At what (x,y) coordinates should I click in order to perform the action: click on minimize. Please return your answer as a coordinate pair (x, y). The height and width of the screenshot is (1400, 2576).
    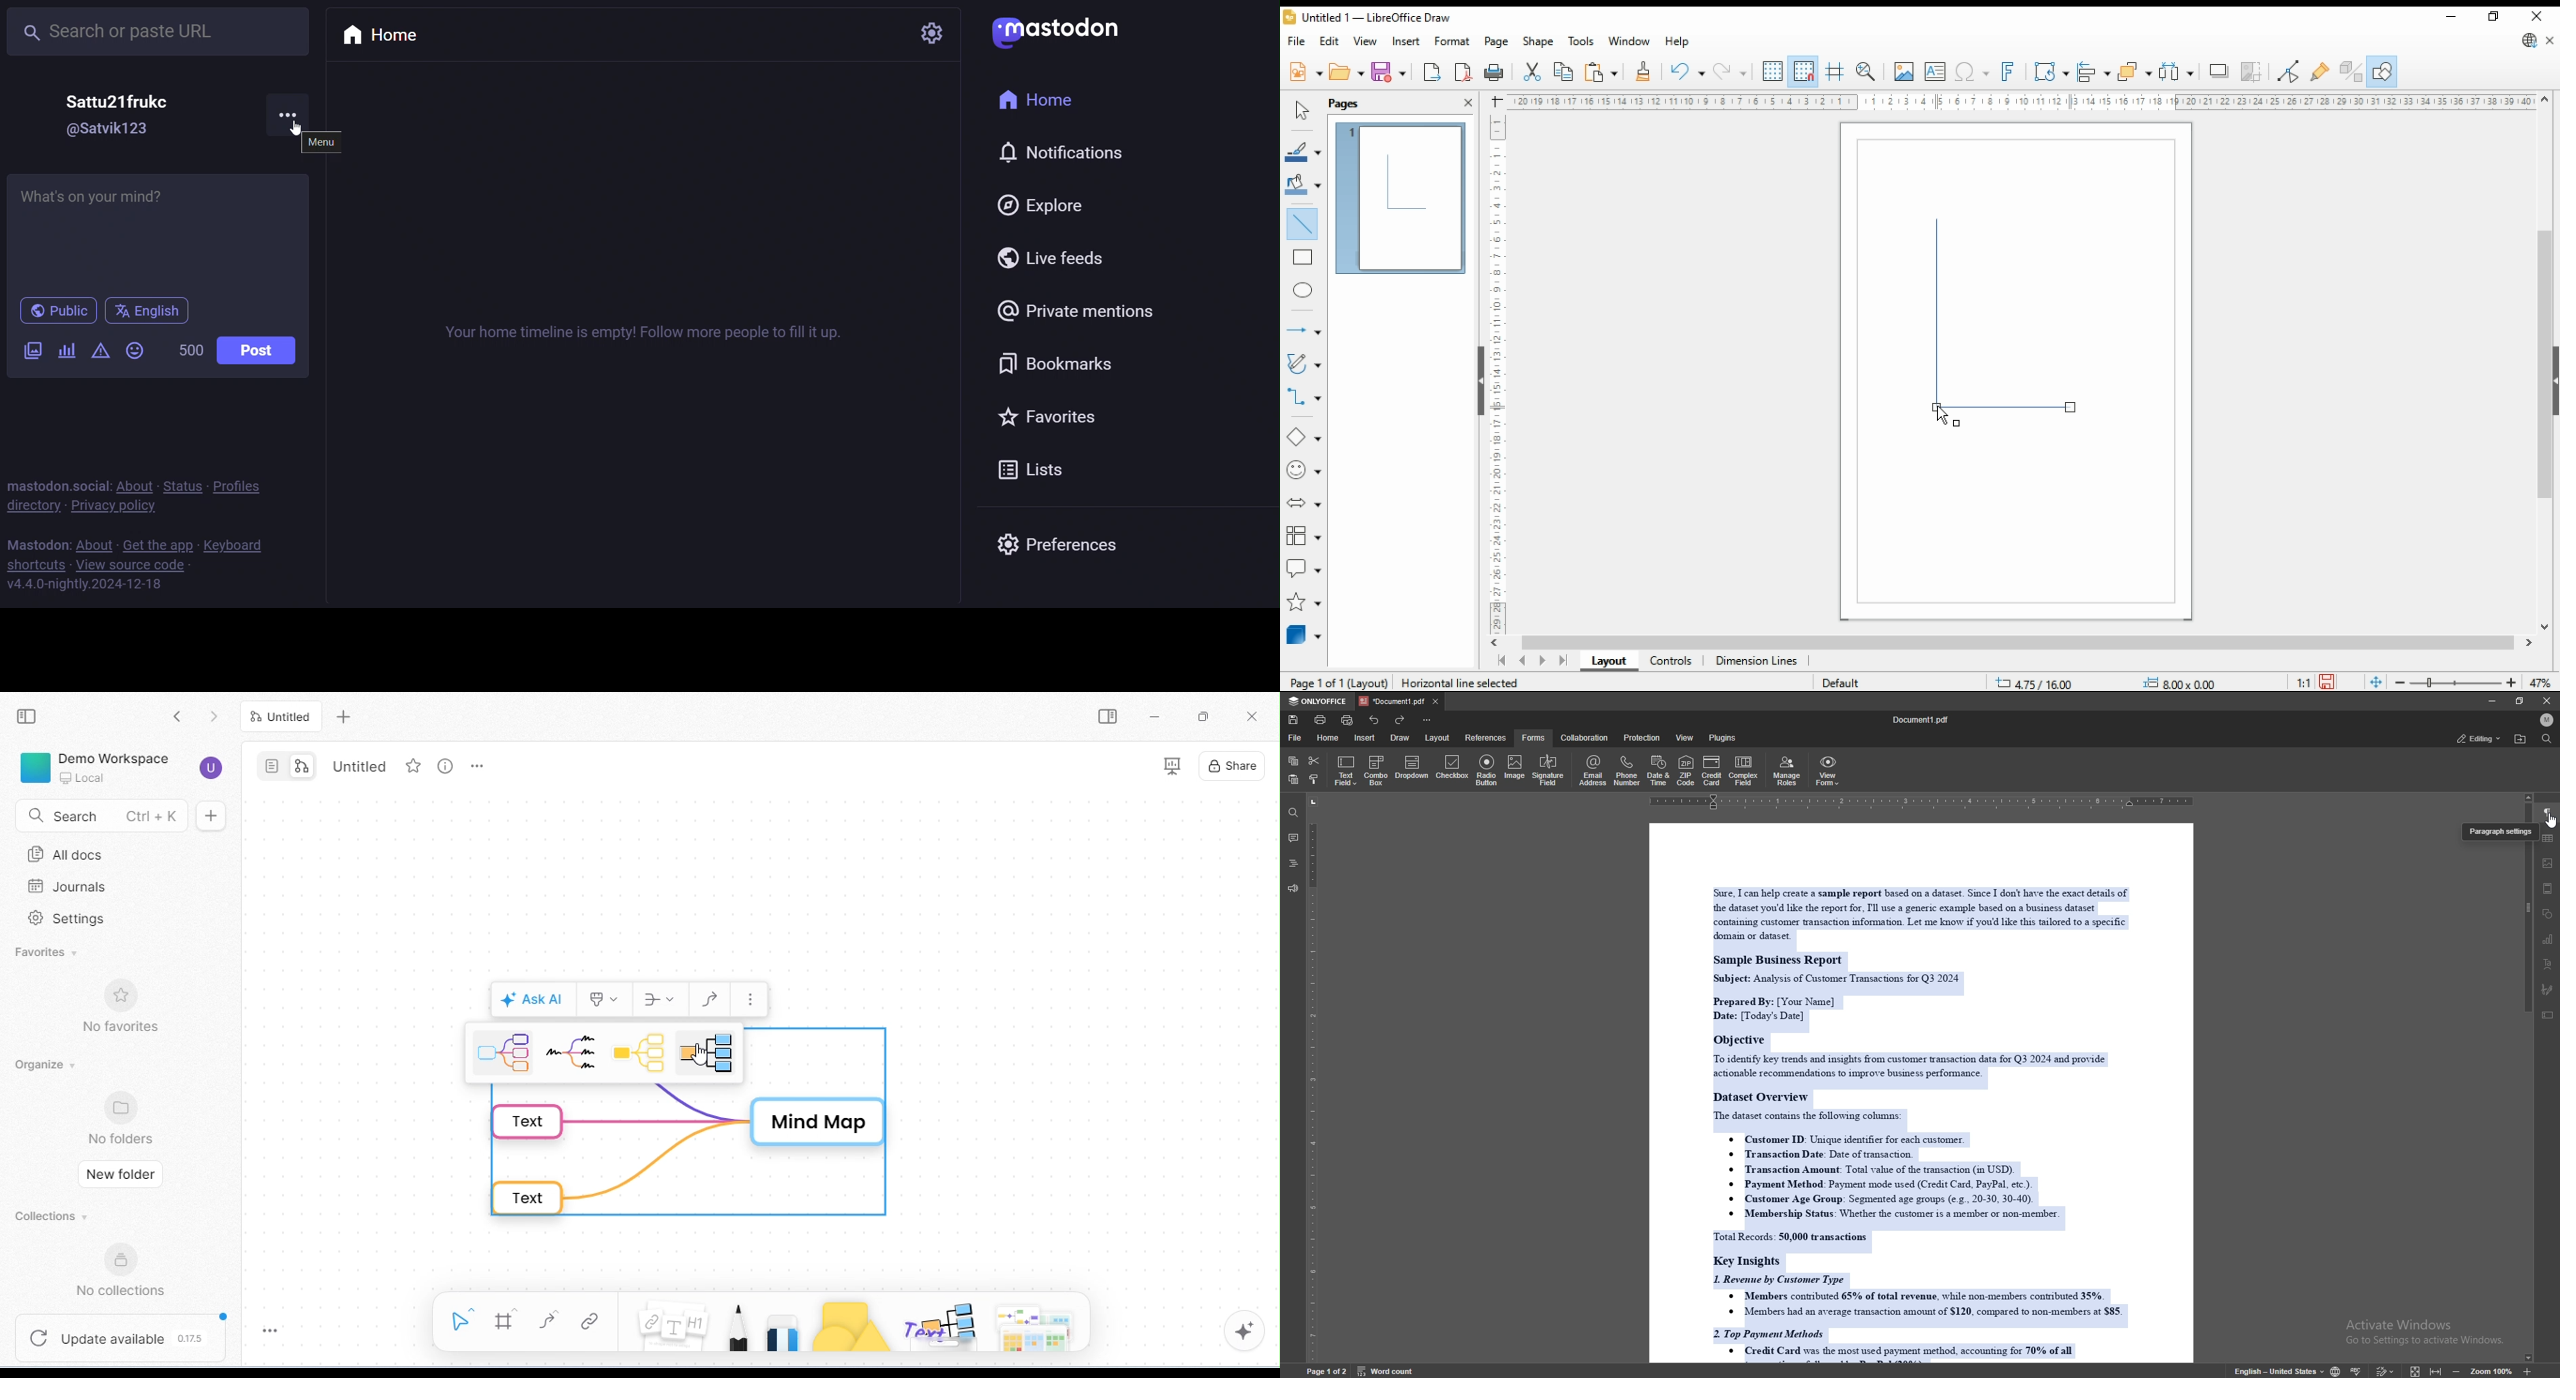
    Looking at the image, I should click on (2451, 17).